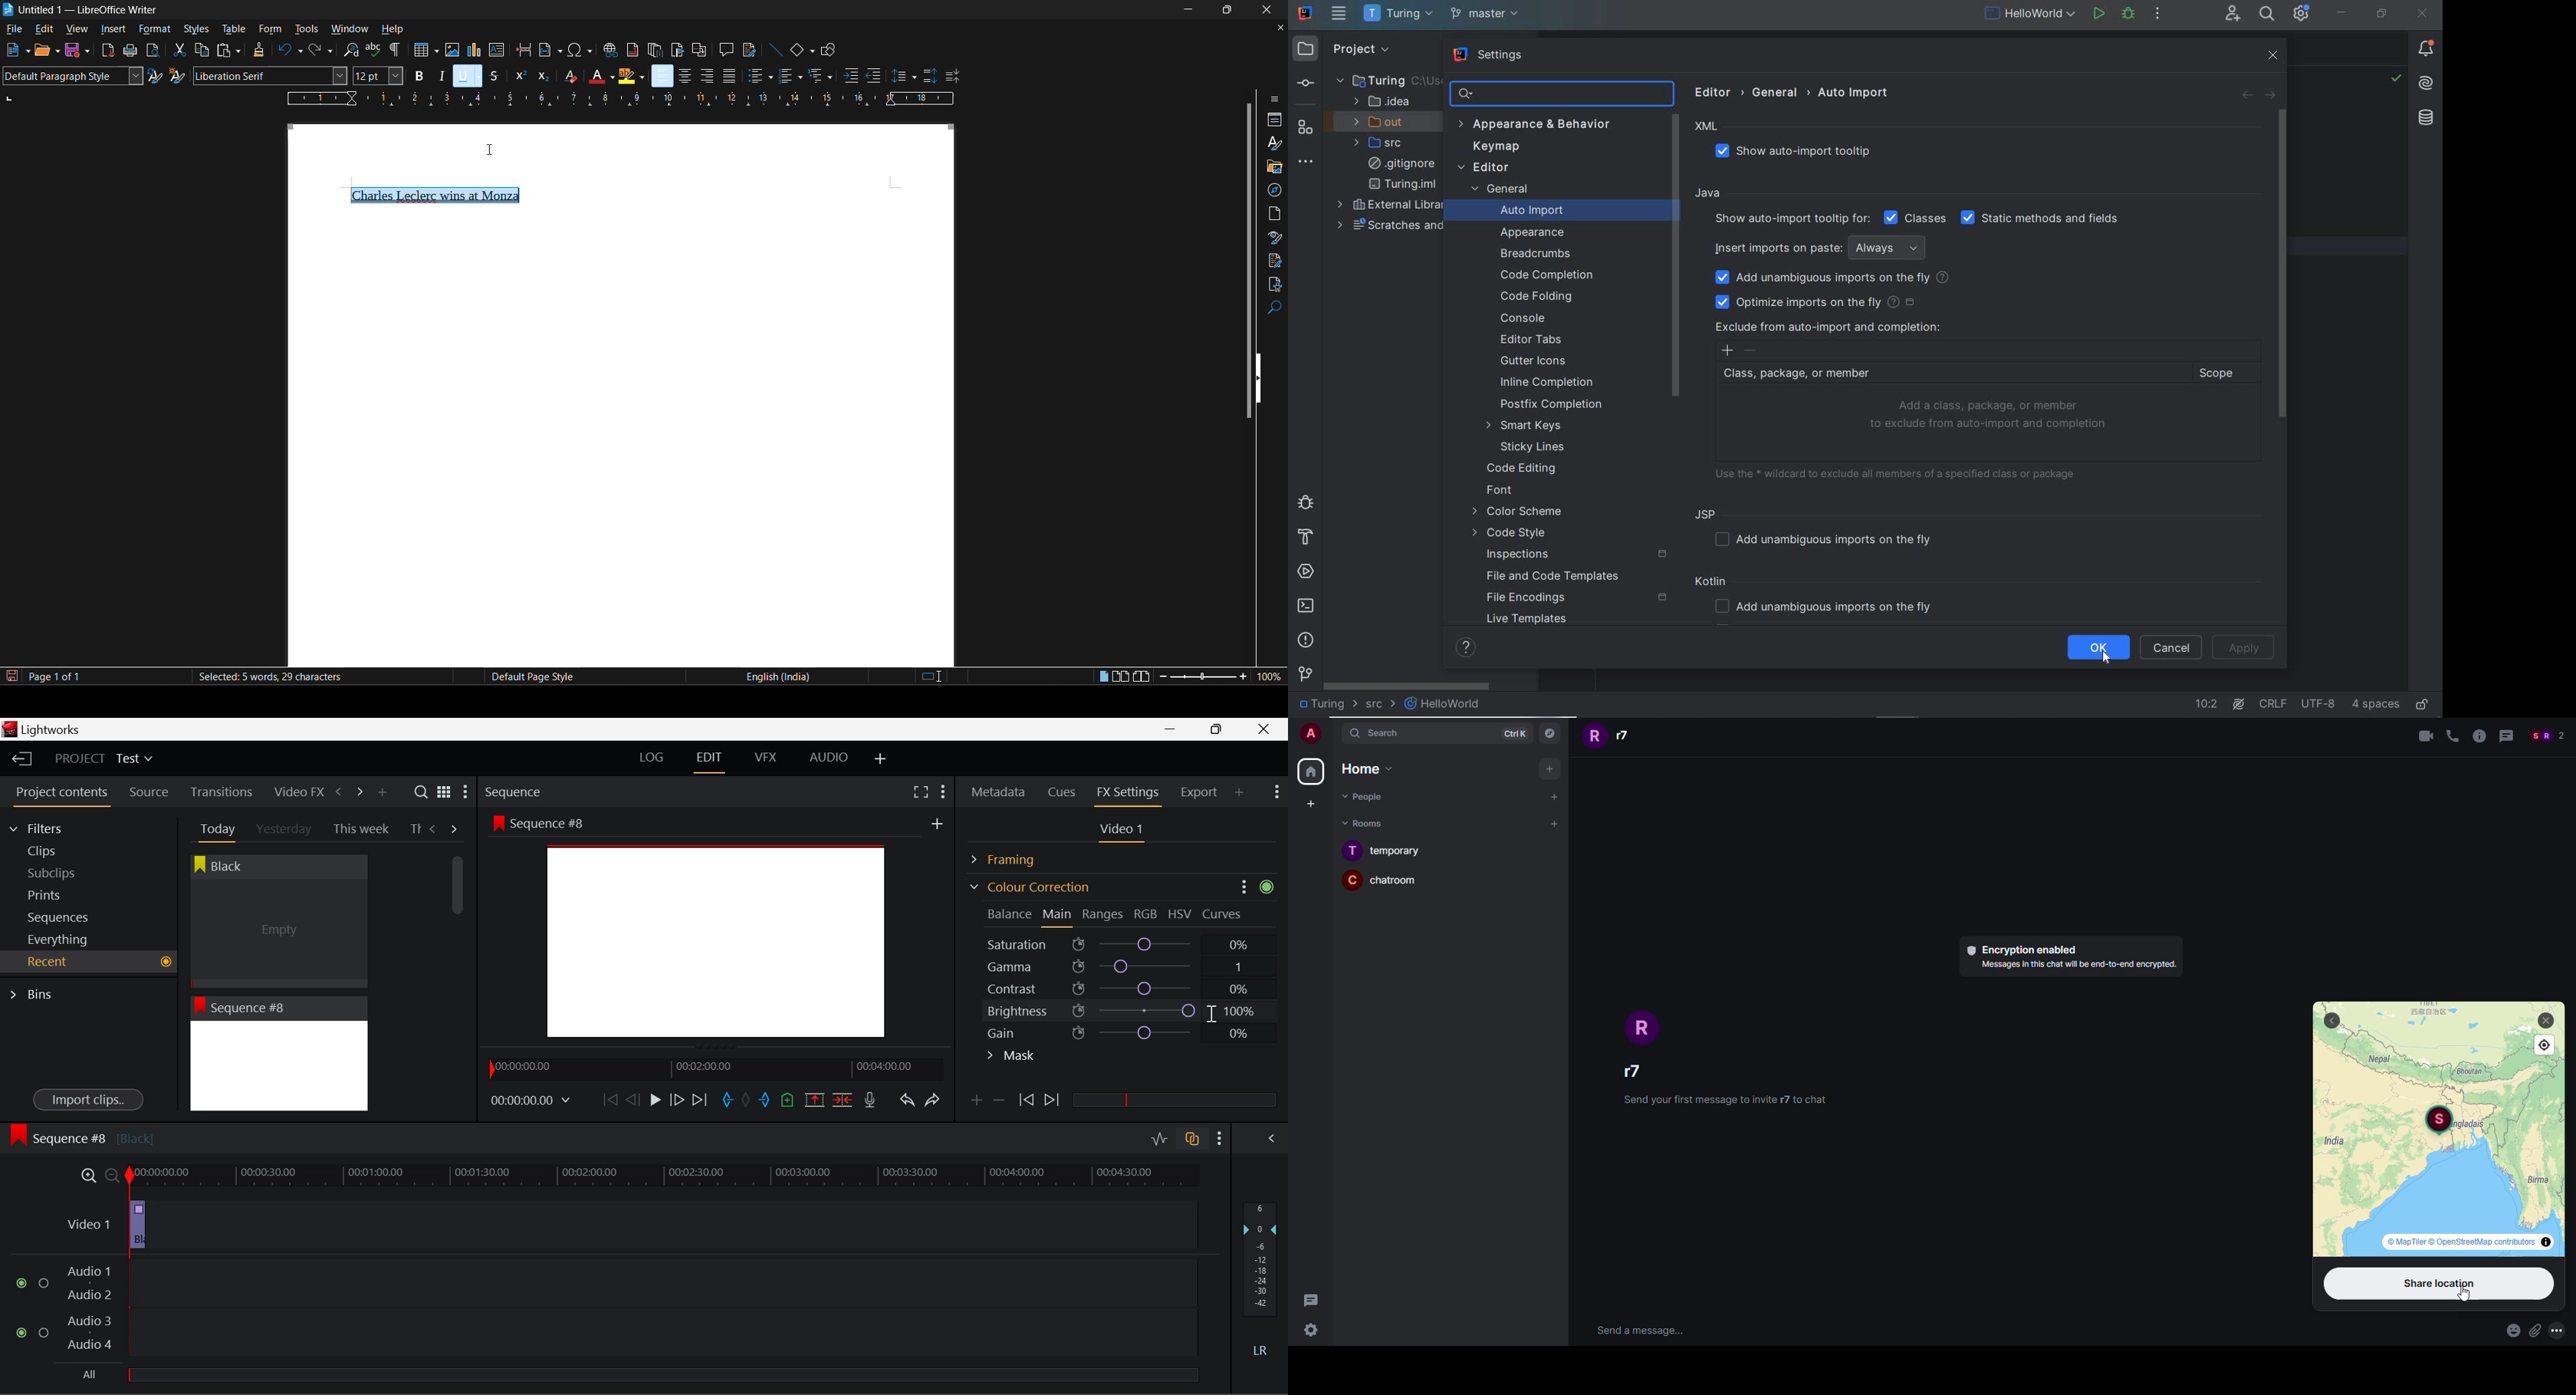 The height and width of the screenshot is (1400, 2576). I want to click on align right, so click(706, 76).